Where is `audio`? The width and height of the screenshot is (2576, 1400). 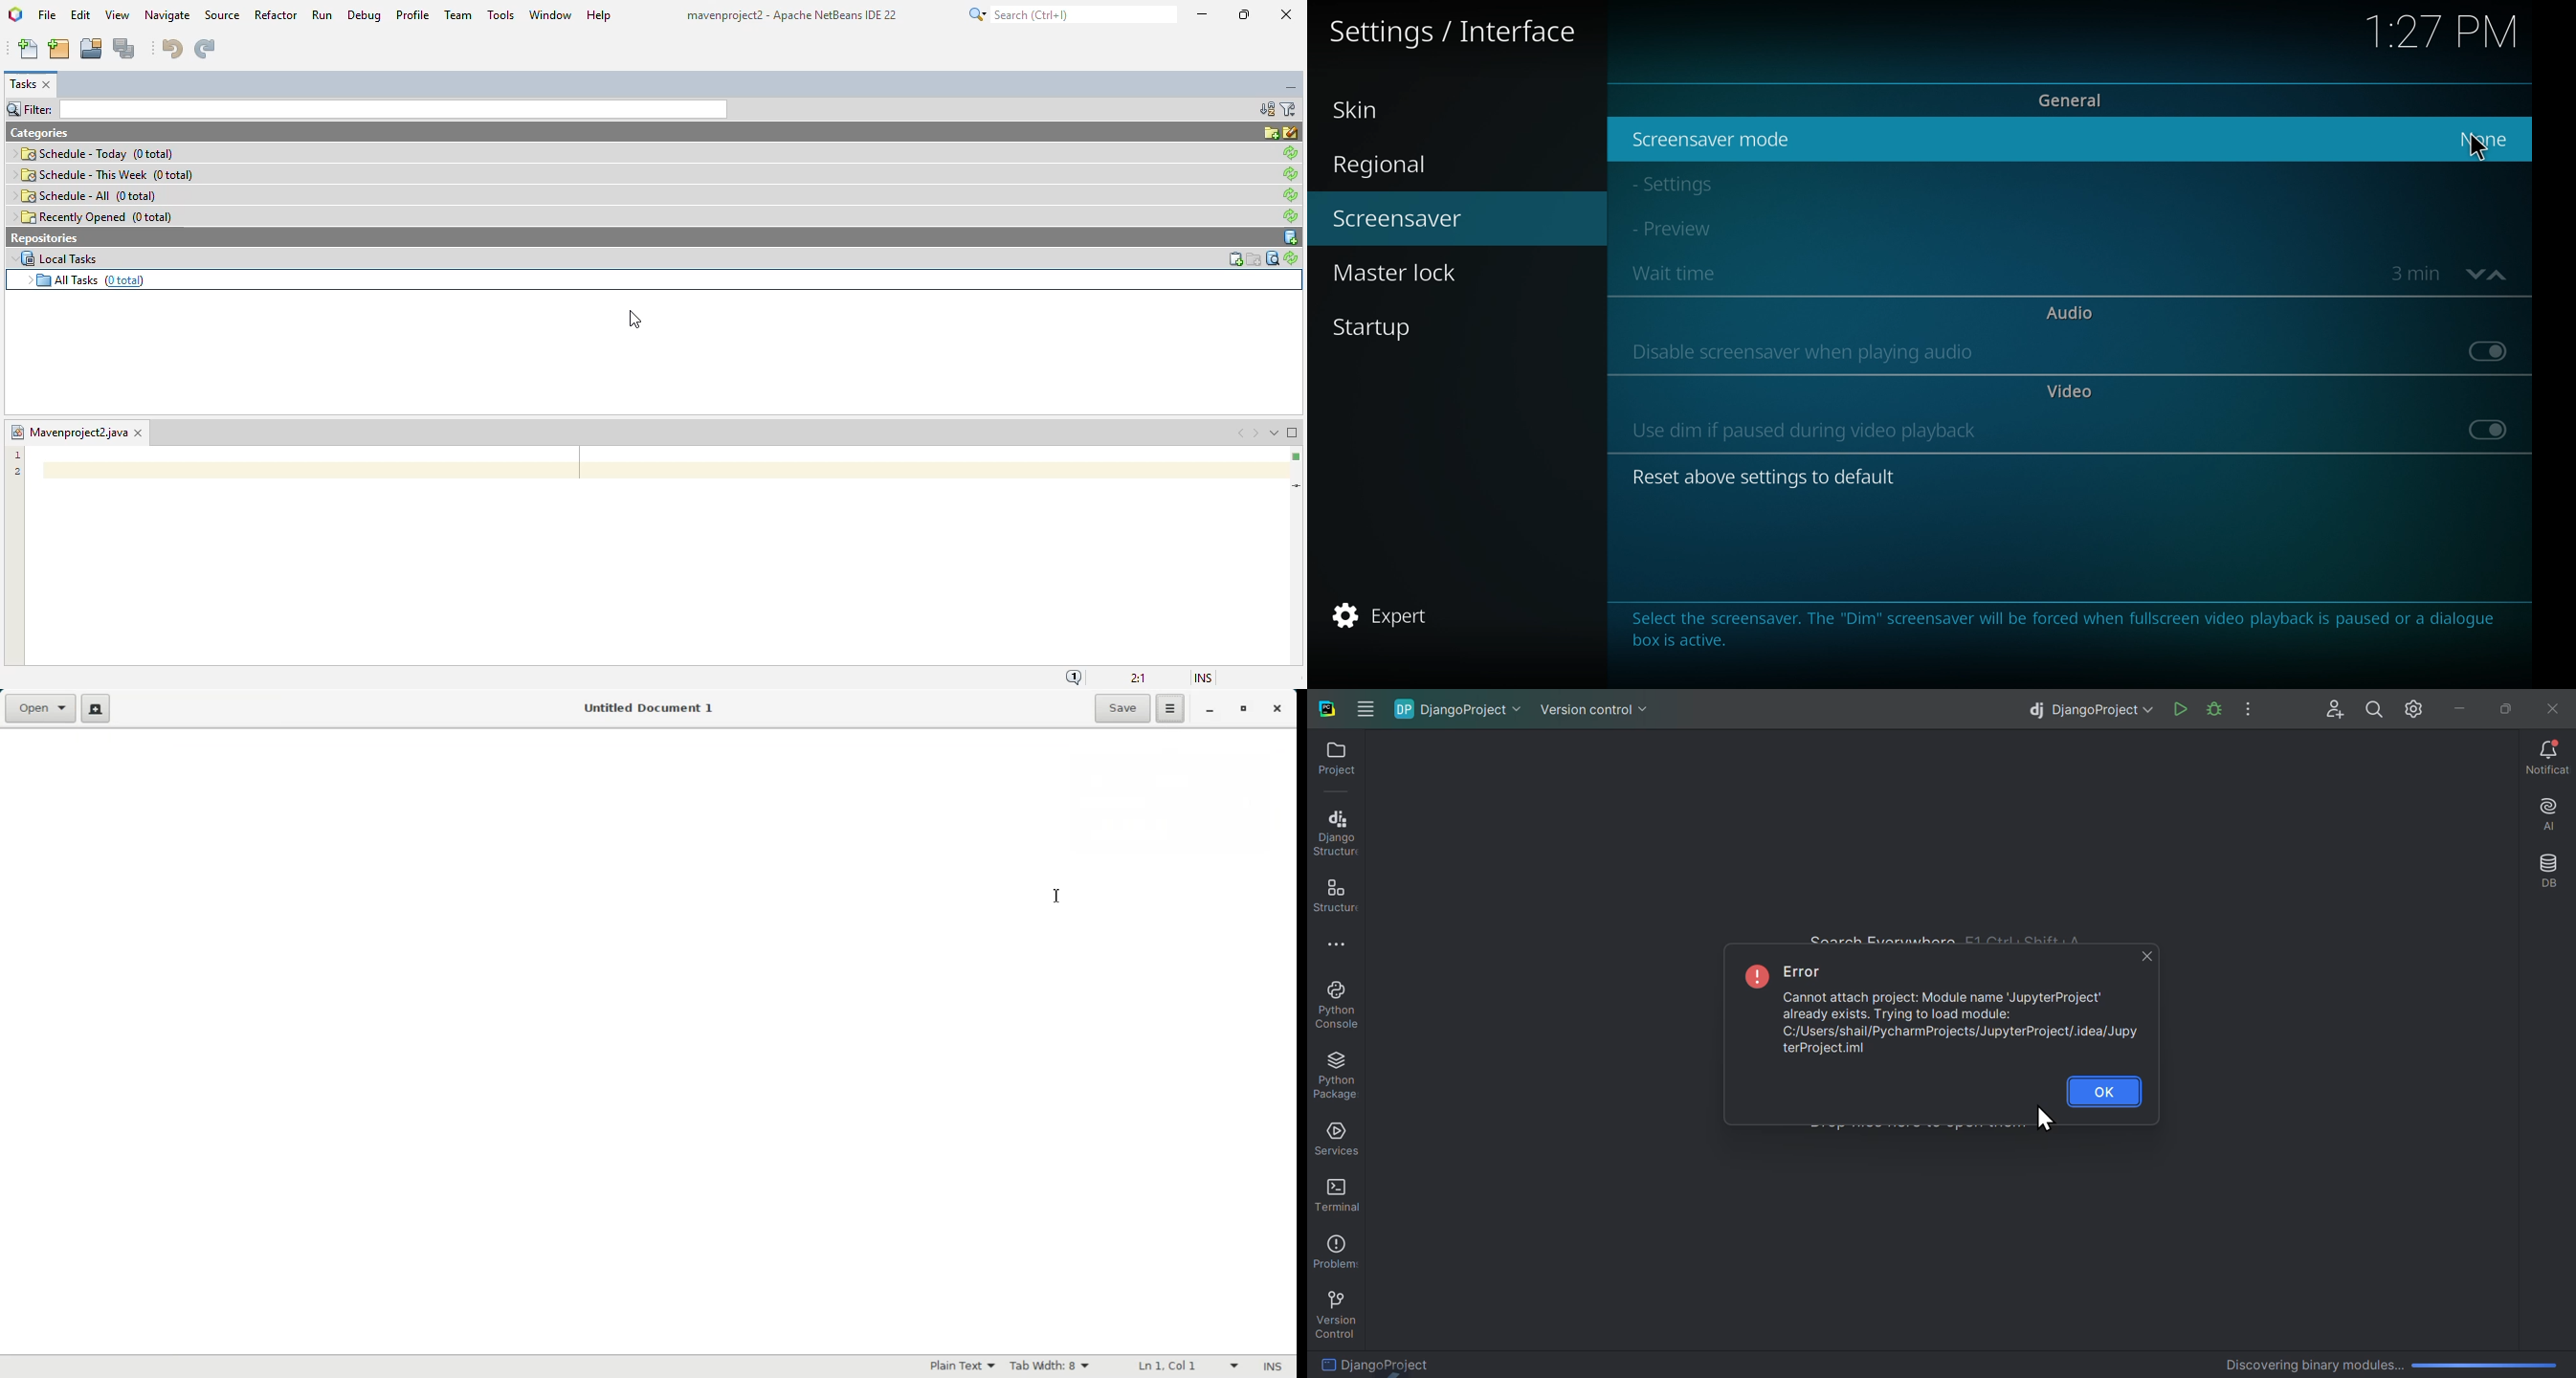 audio is located at coordinates (2069, 312).